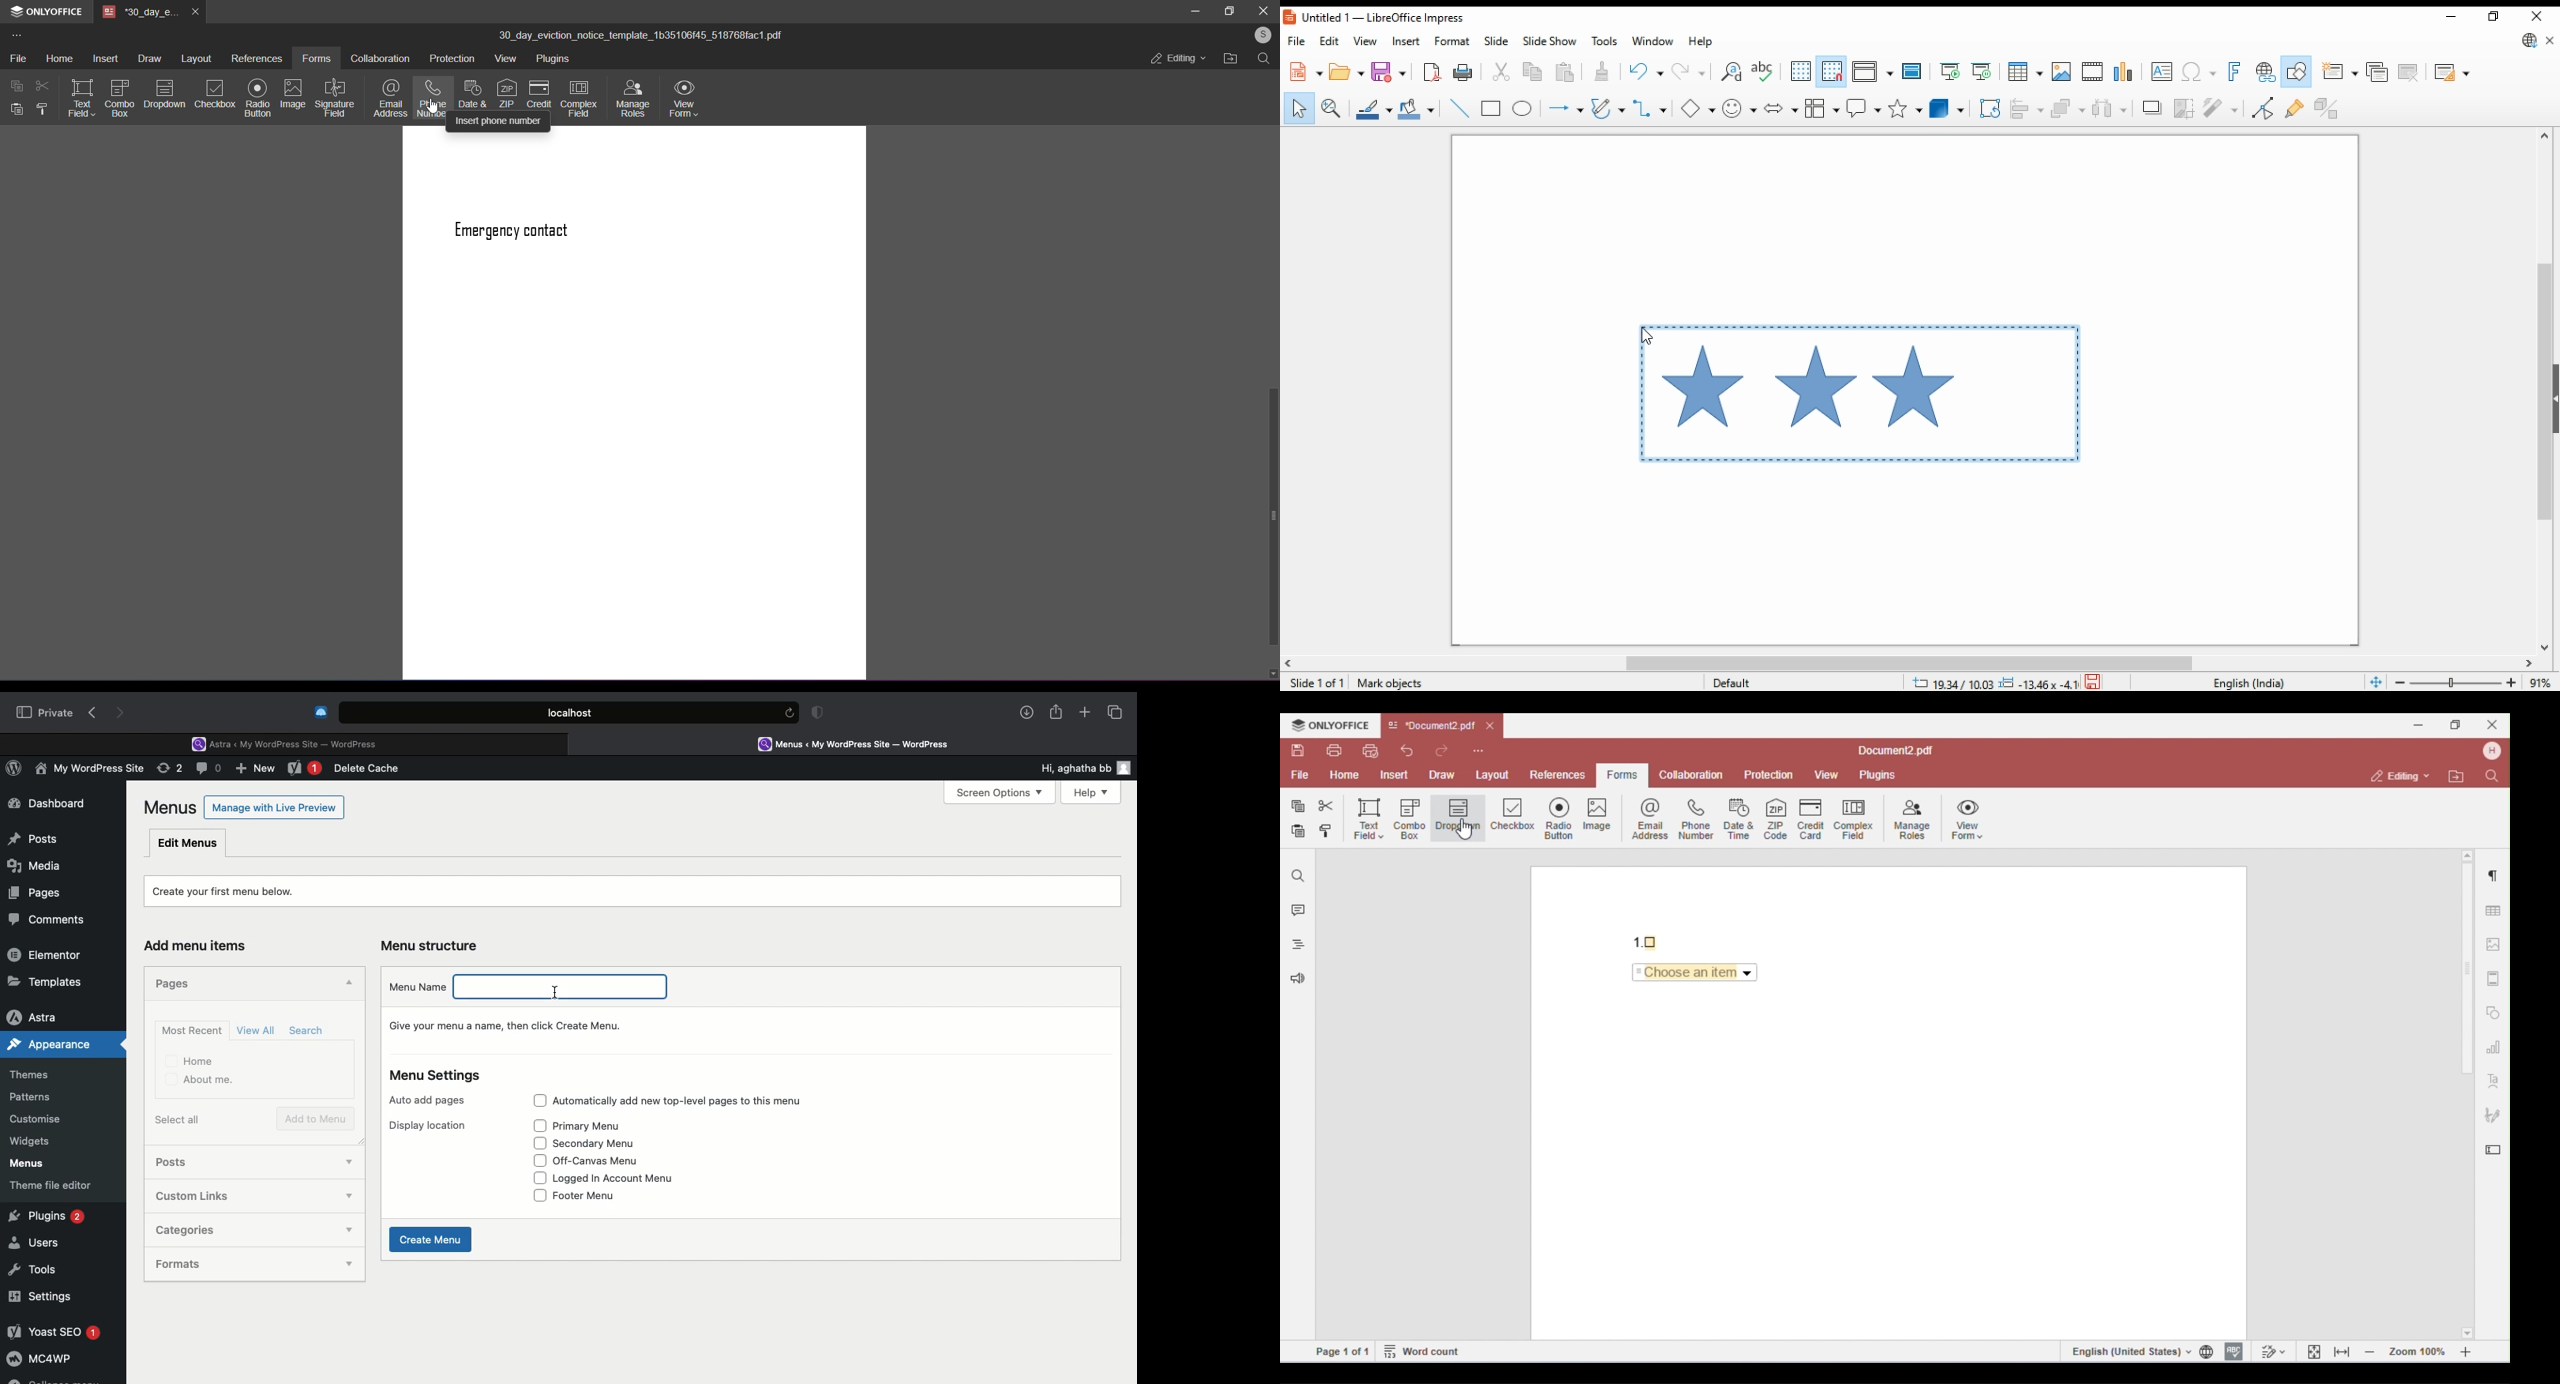  What do you see at coordinates (1605, 70) in the screenshot?
I see `paste` at bounding box center [1605, 70].